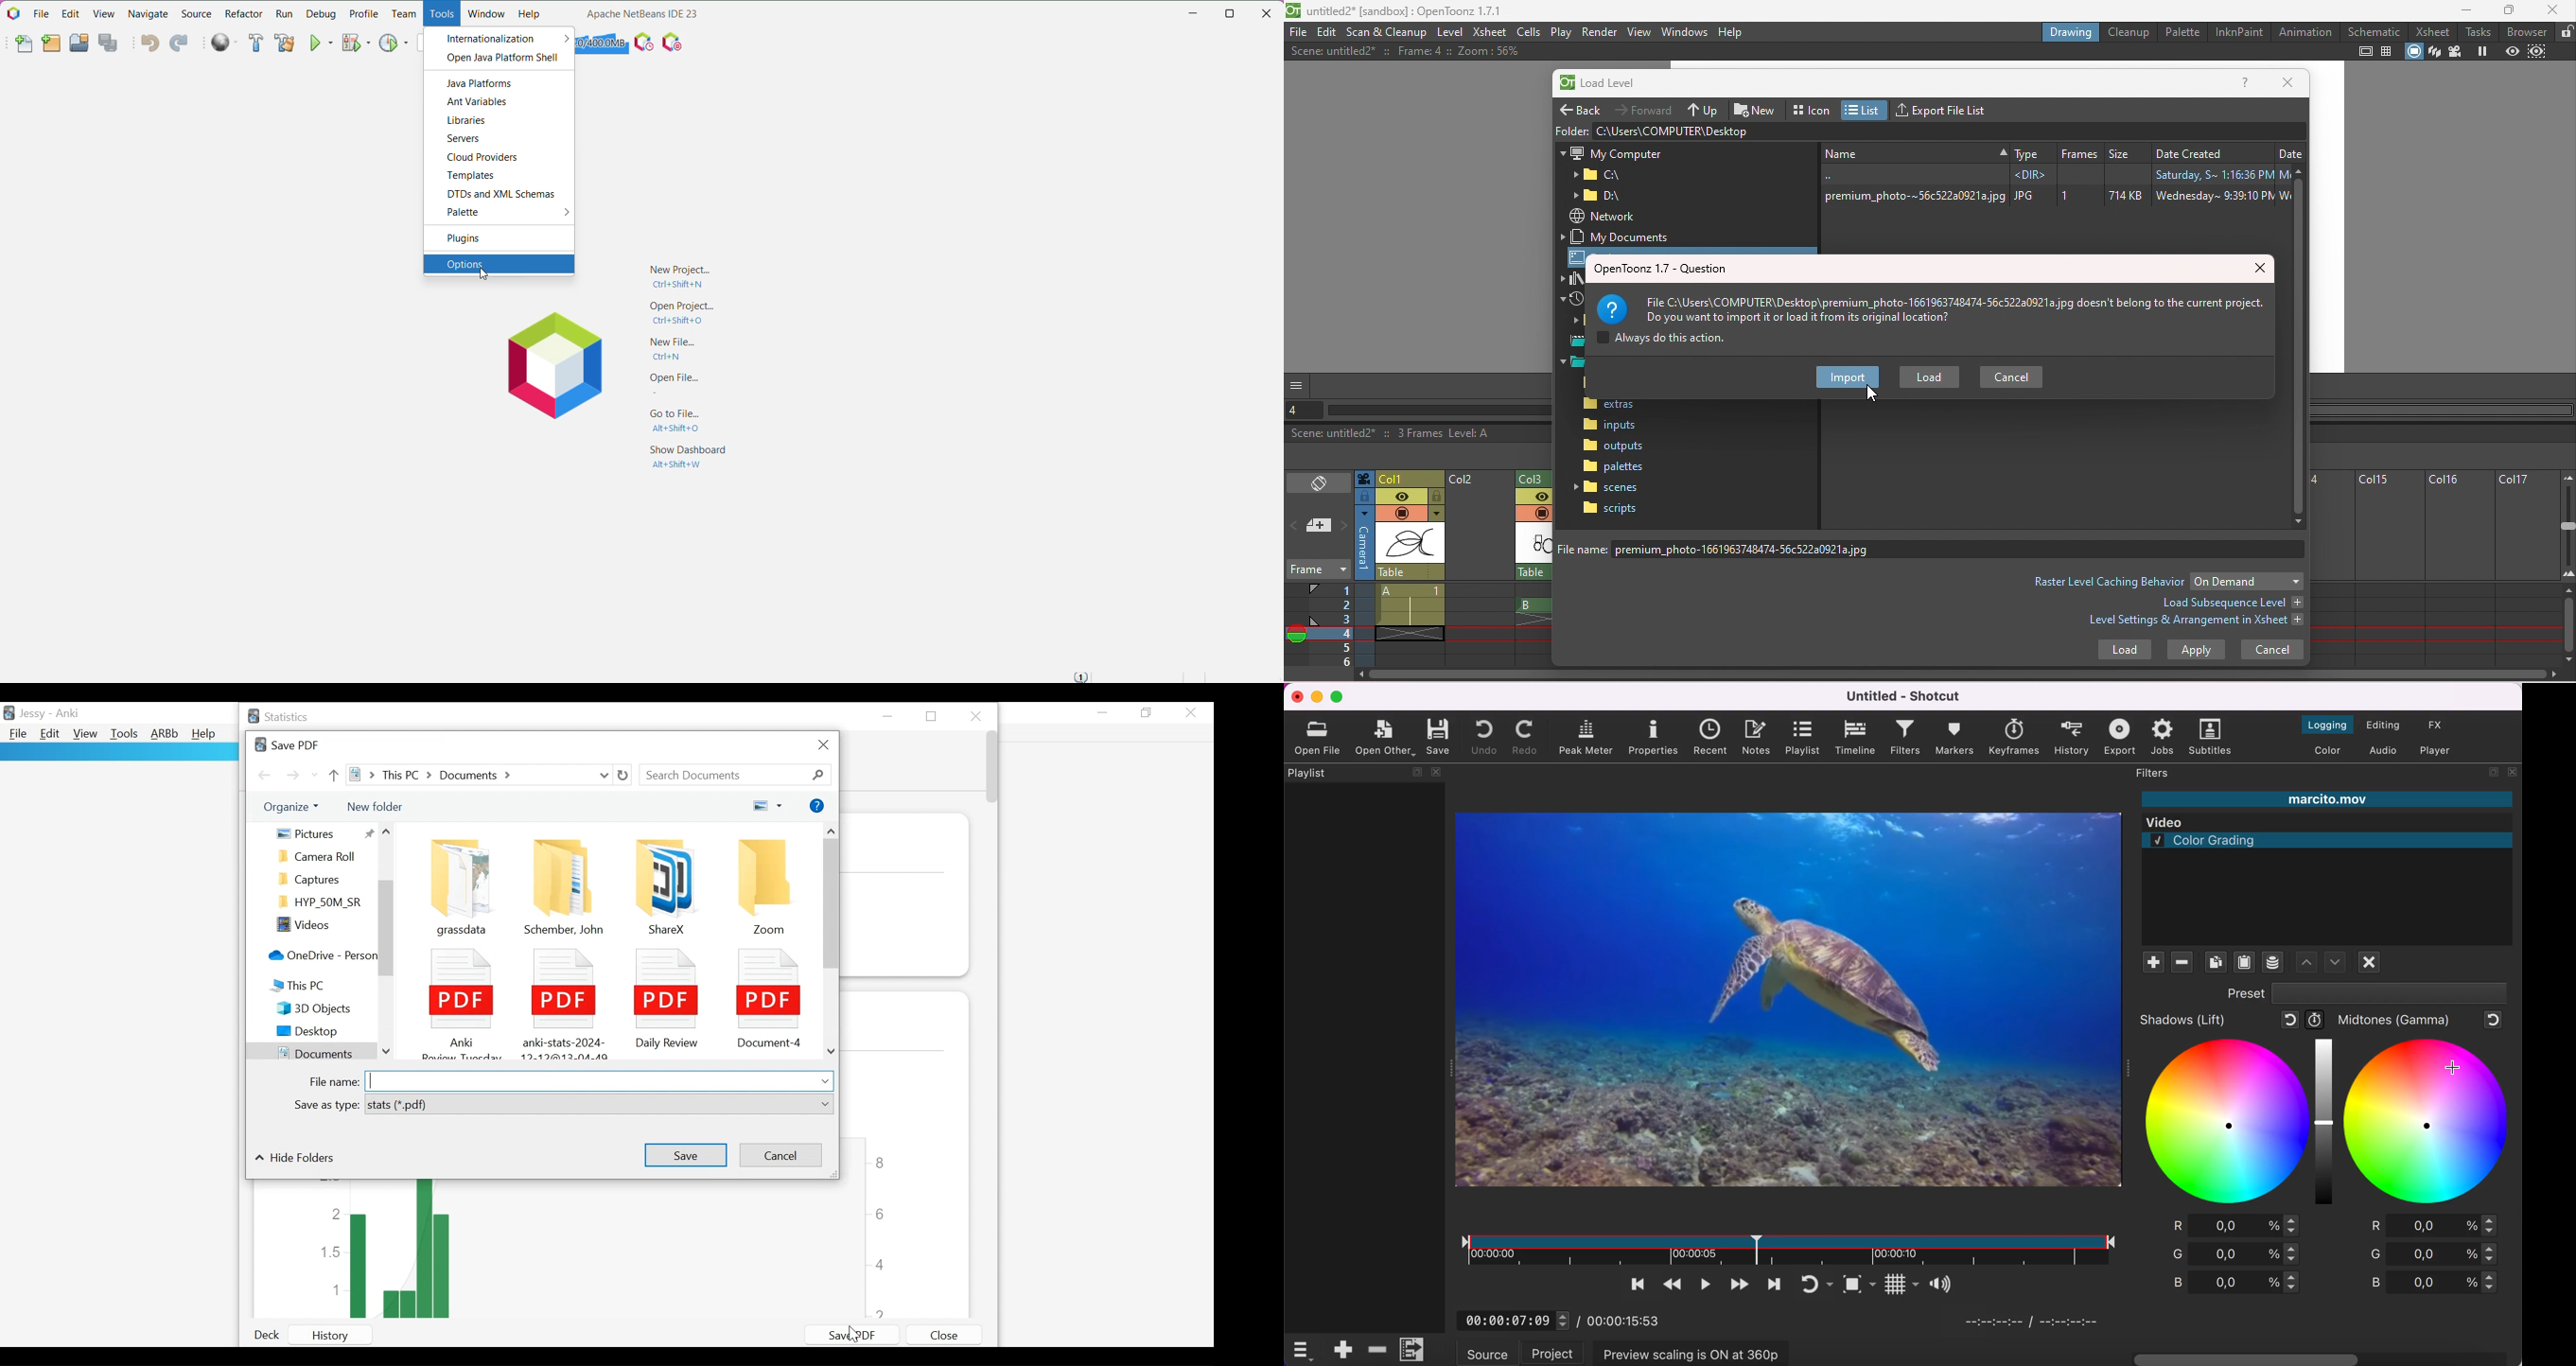 Image resolution: width=2576 pixels, height=1372 pixels. I want to click on Folder, so click(457, 882).